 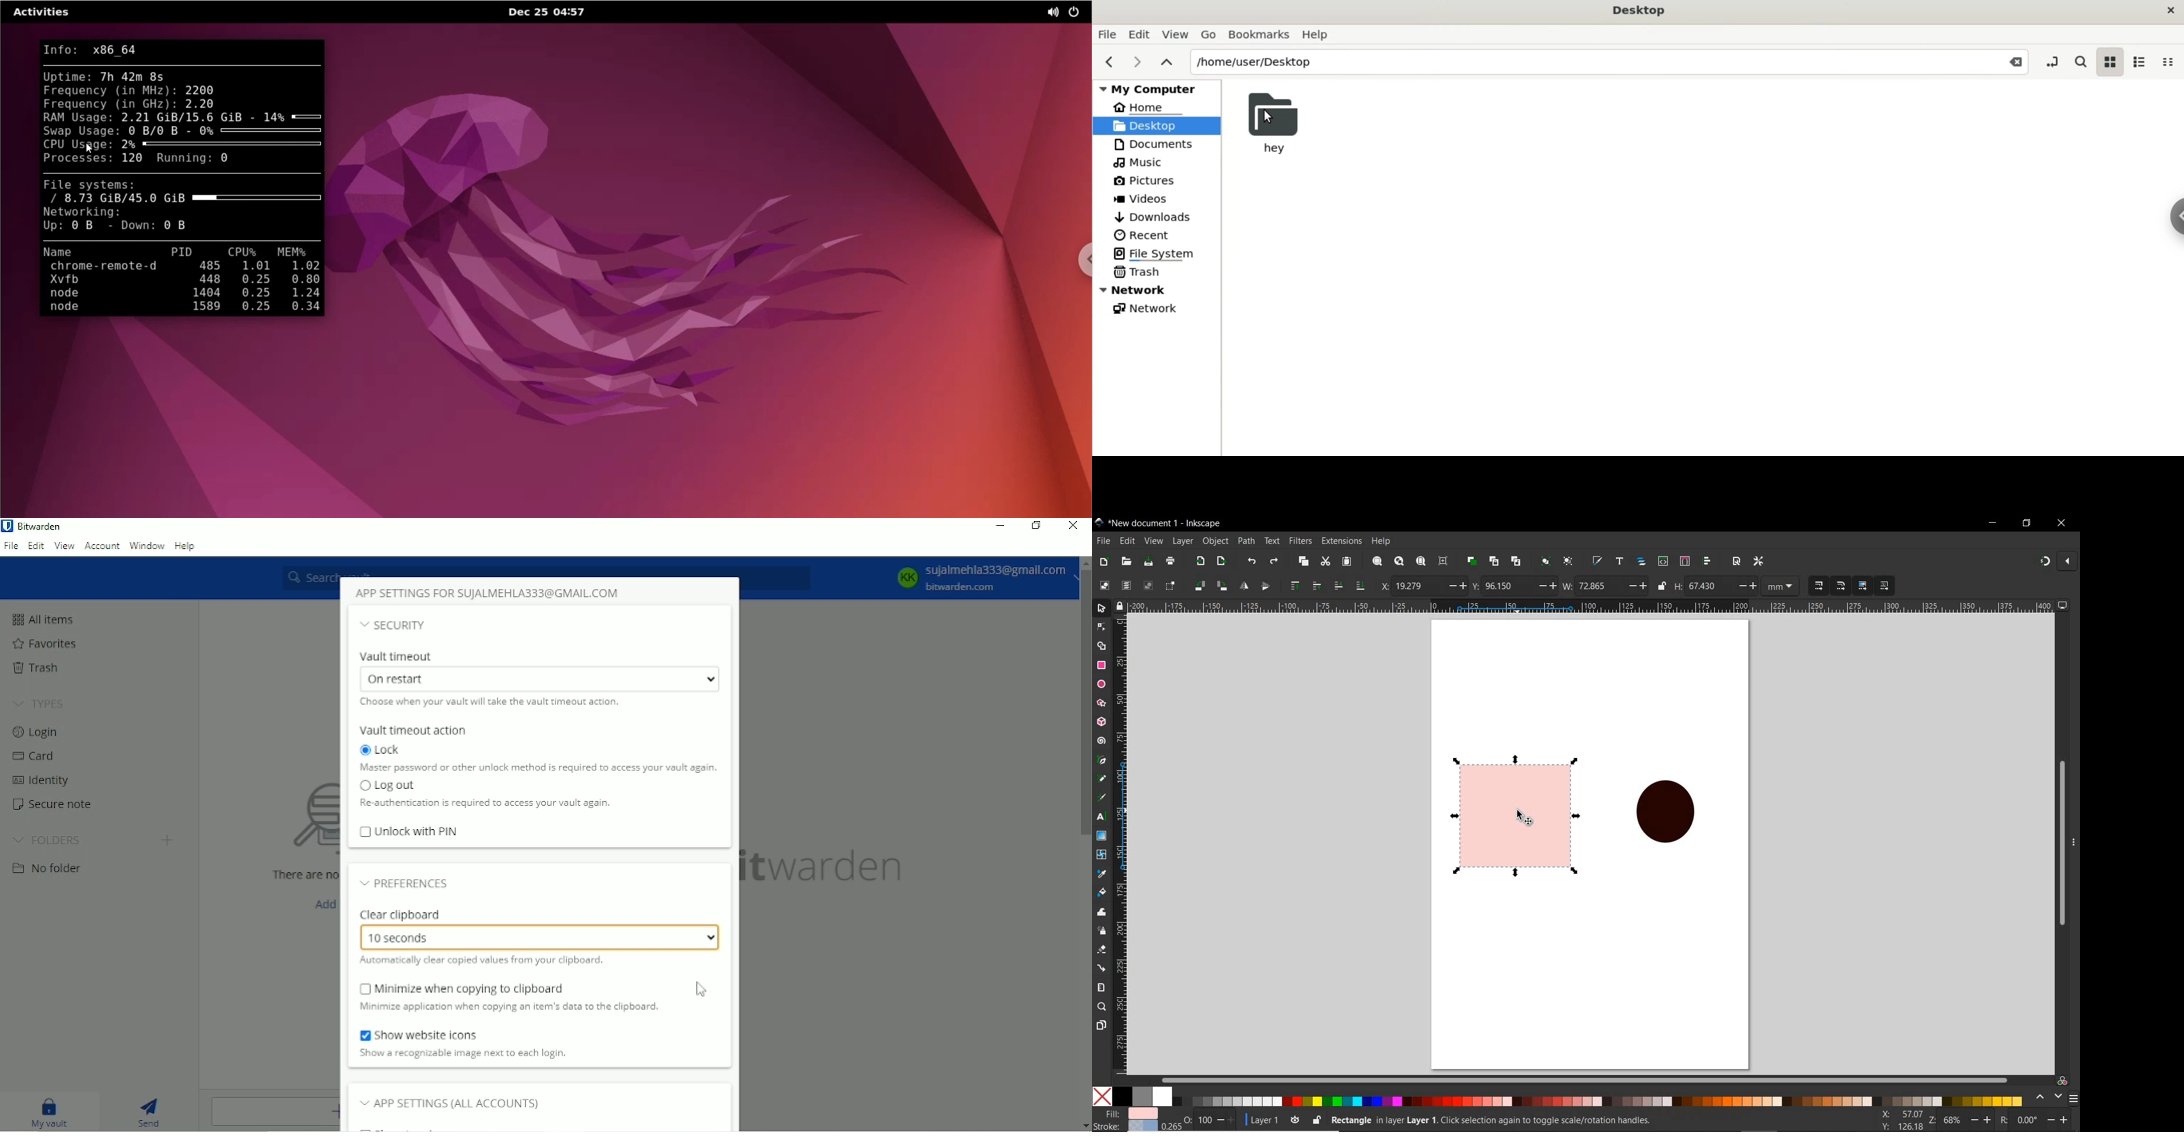 I want to click on tweak tool, so click(x=1101, y=913).